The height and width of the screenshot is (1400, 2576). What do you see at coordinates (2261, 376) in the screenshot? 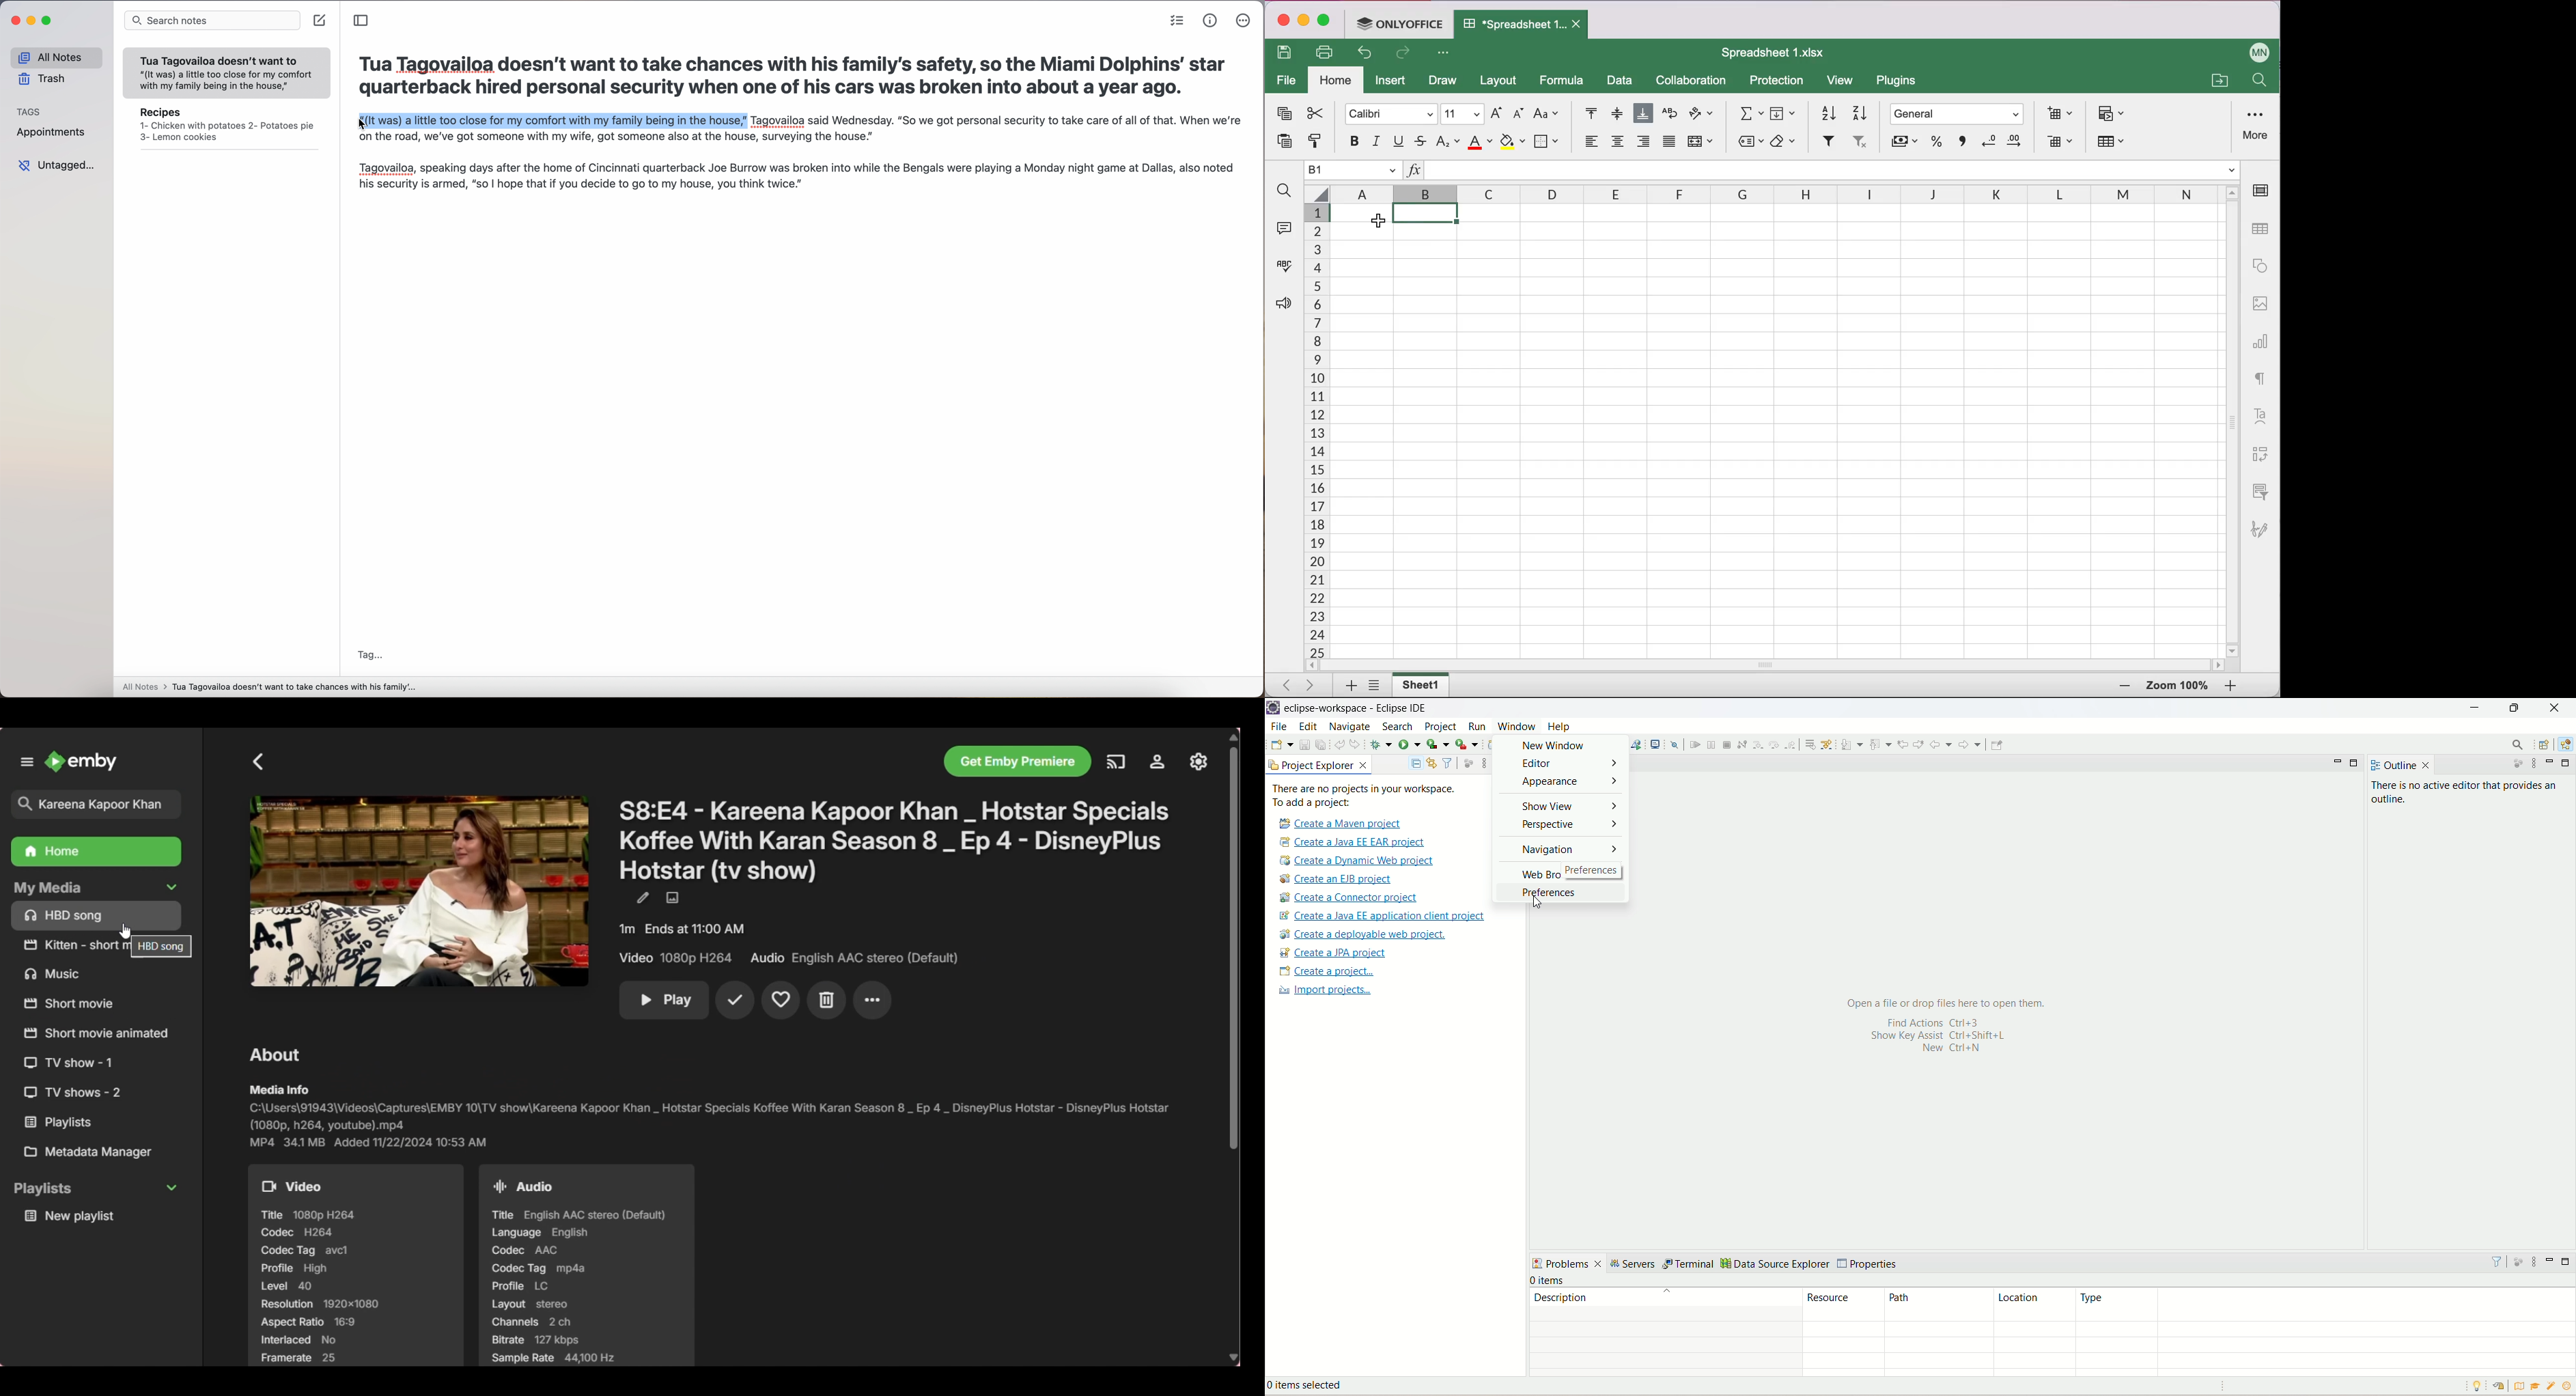
I see `text` at bounding box center [2261, 376].